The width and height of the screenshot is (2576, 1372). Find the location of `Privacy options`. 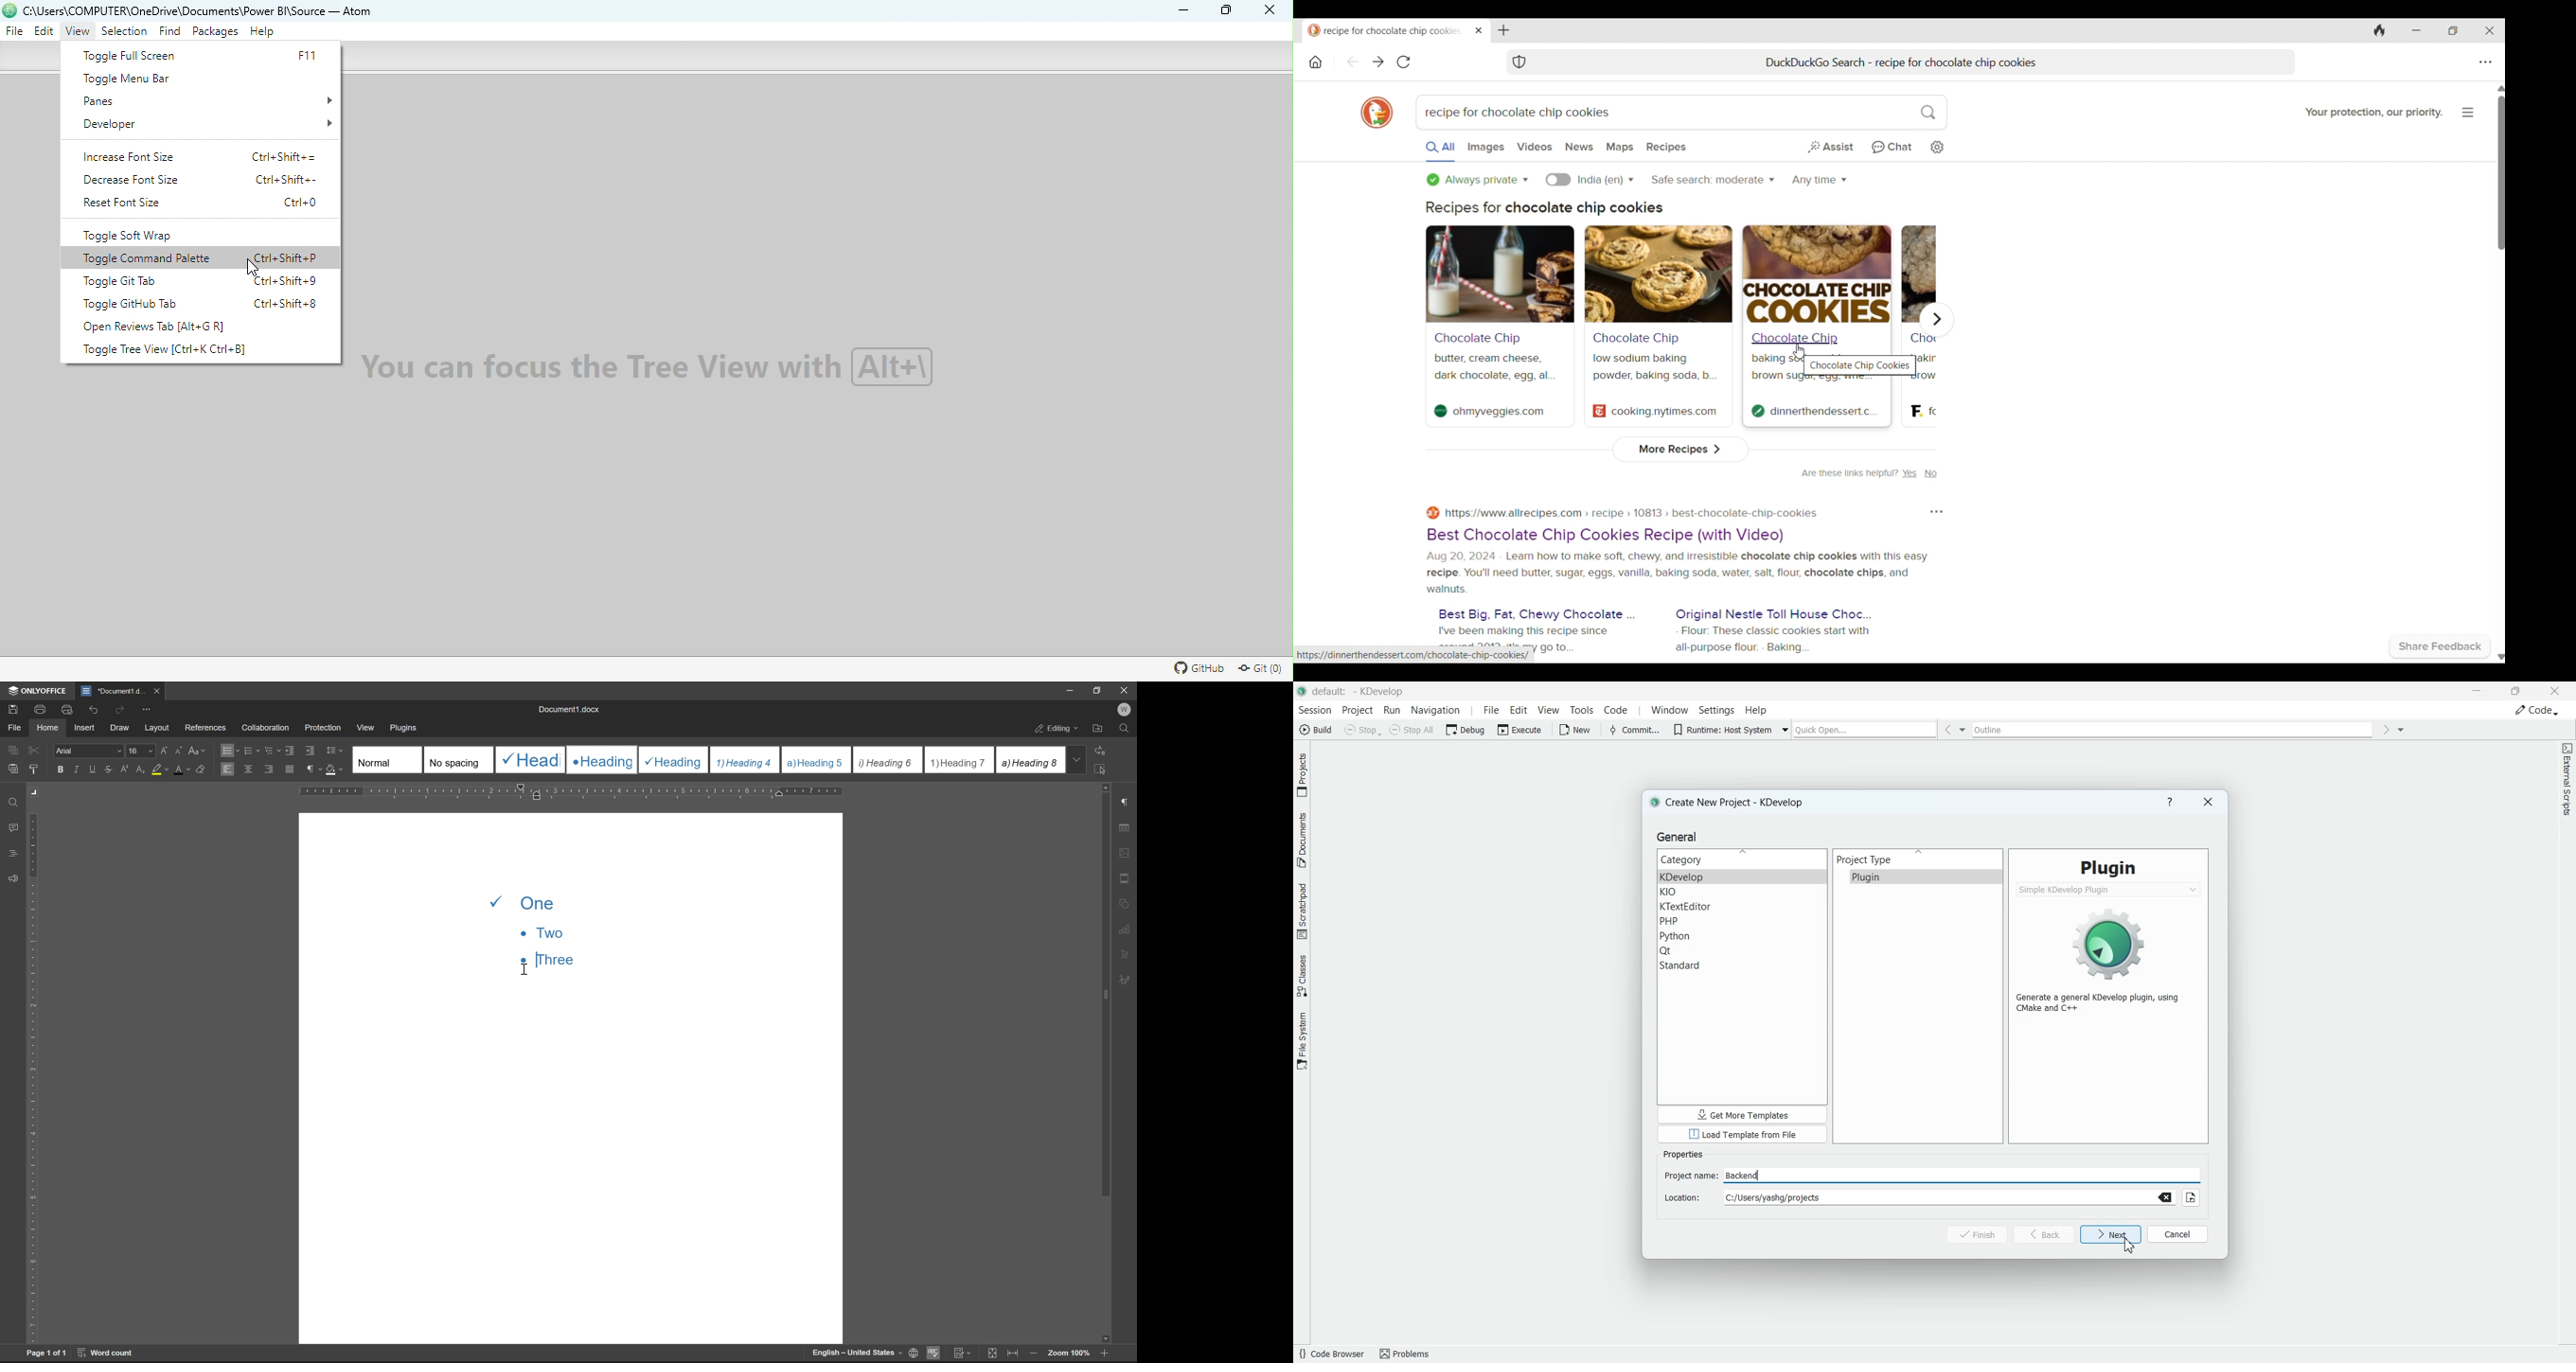

Privacy options is located at coordinates (1477, 180).